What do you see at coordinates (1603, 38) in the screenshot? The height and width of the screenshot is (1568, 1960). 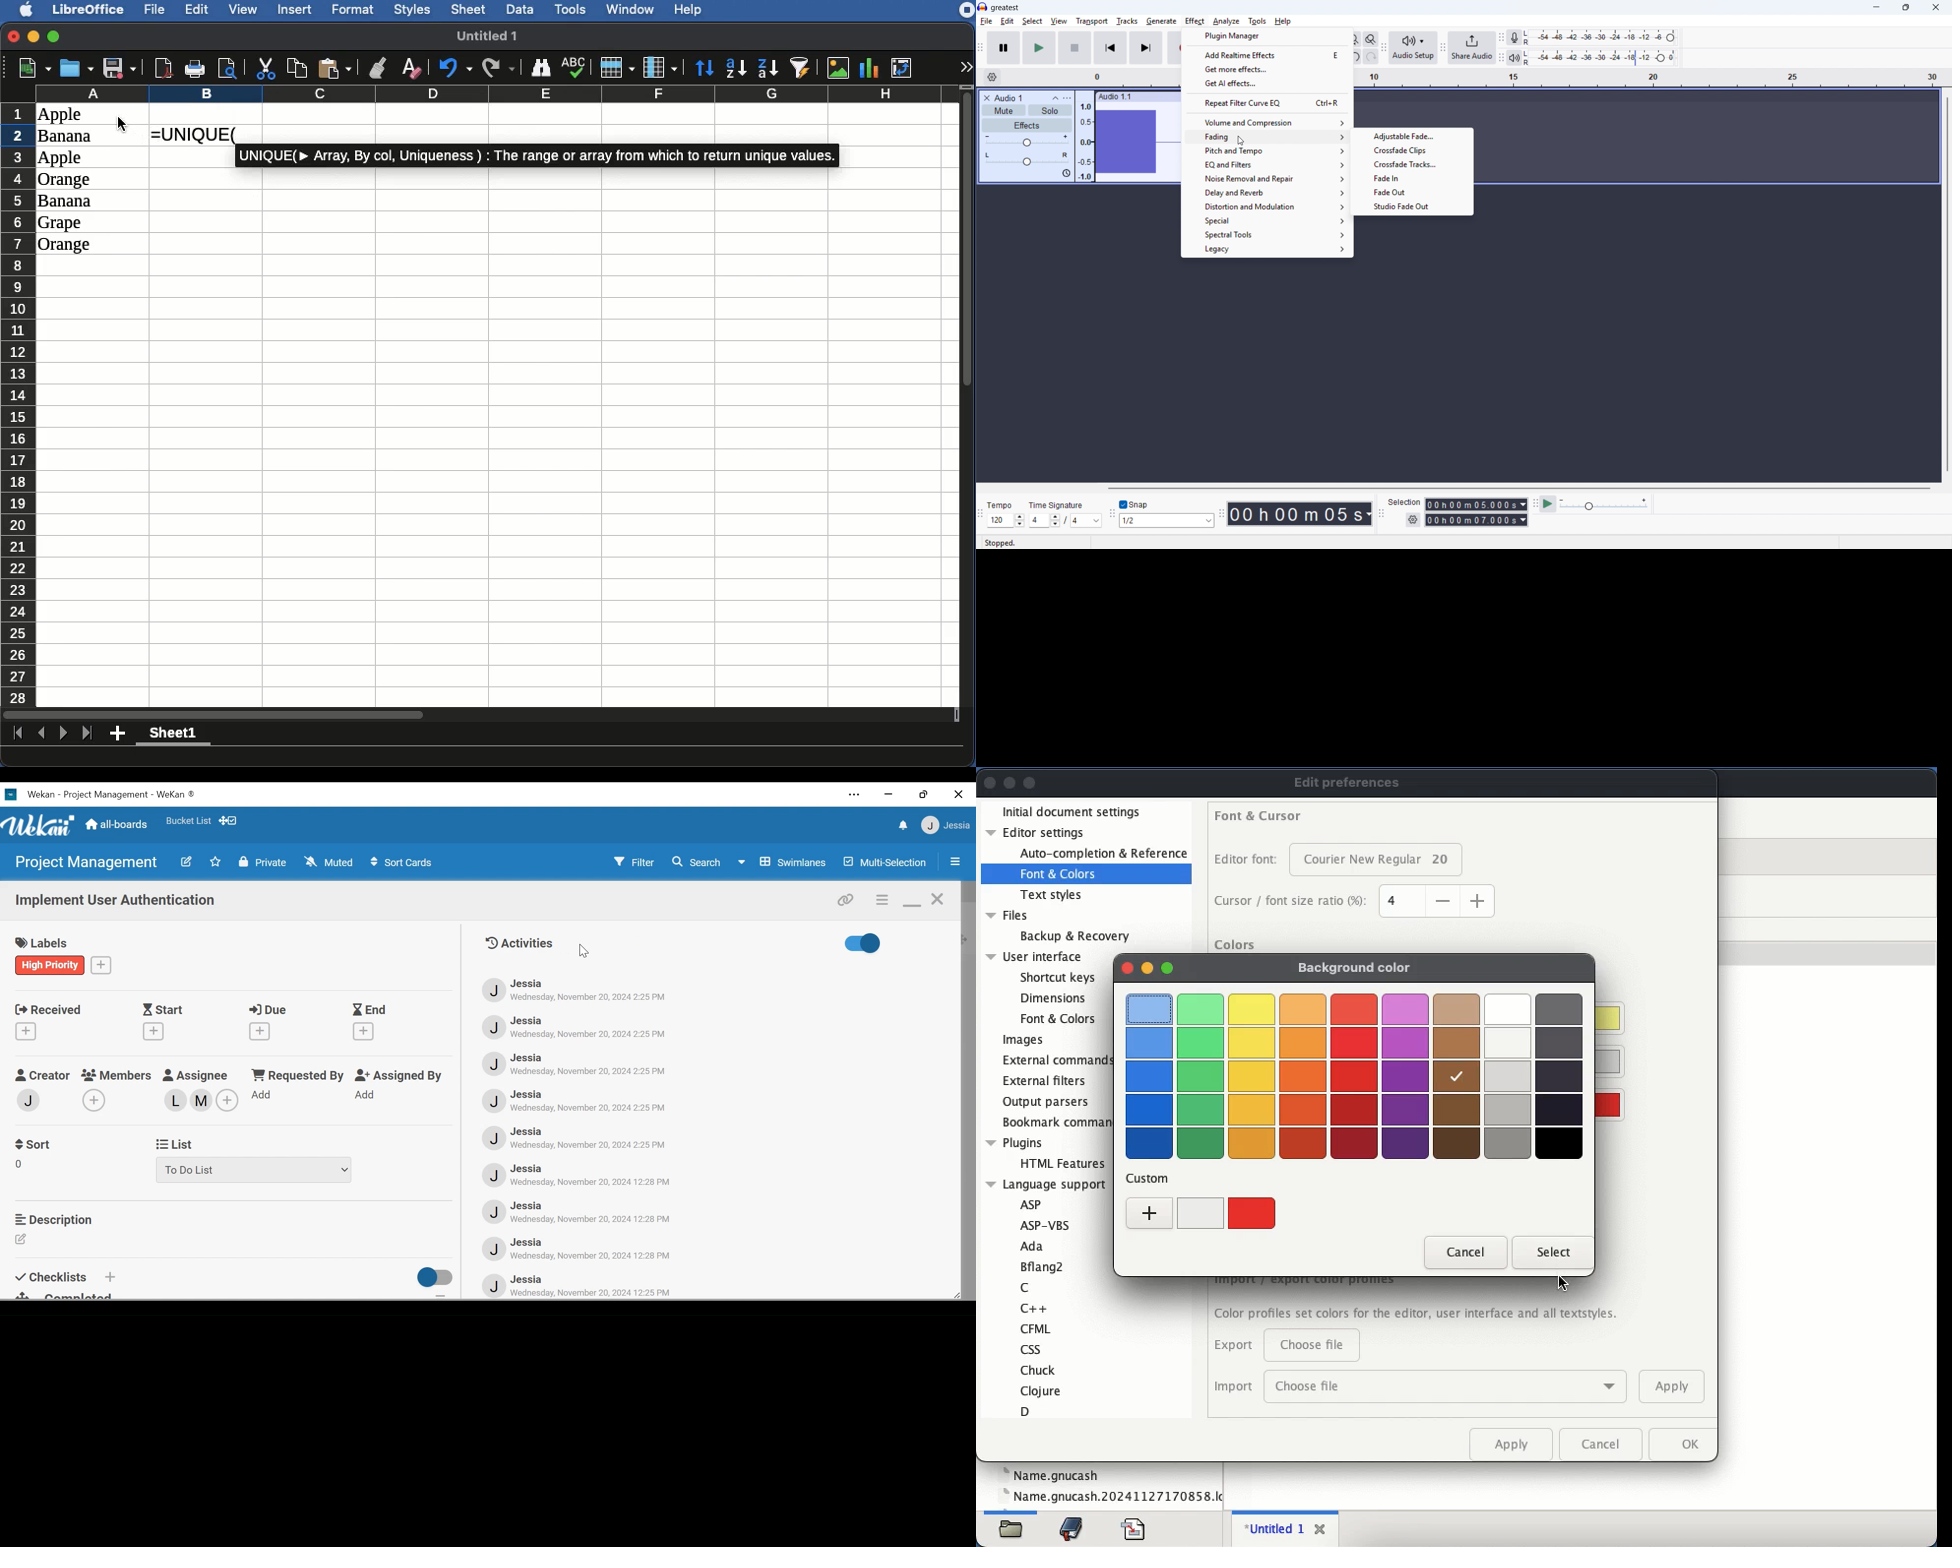 I see `Recording level ` at bounding box center [1603, 38].